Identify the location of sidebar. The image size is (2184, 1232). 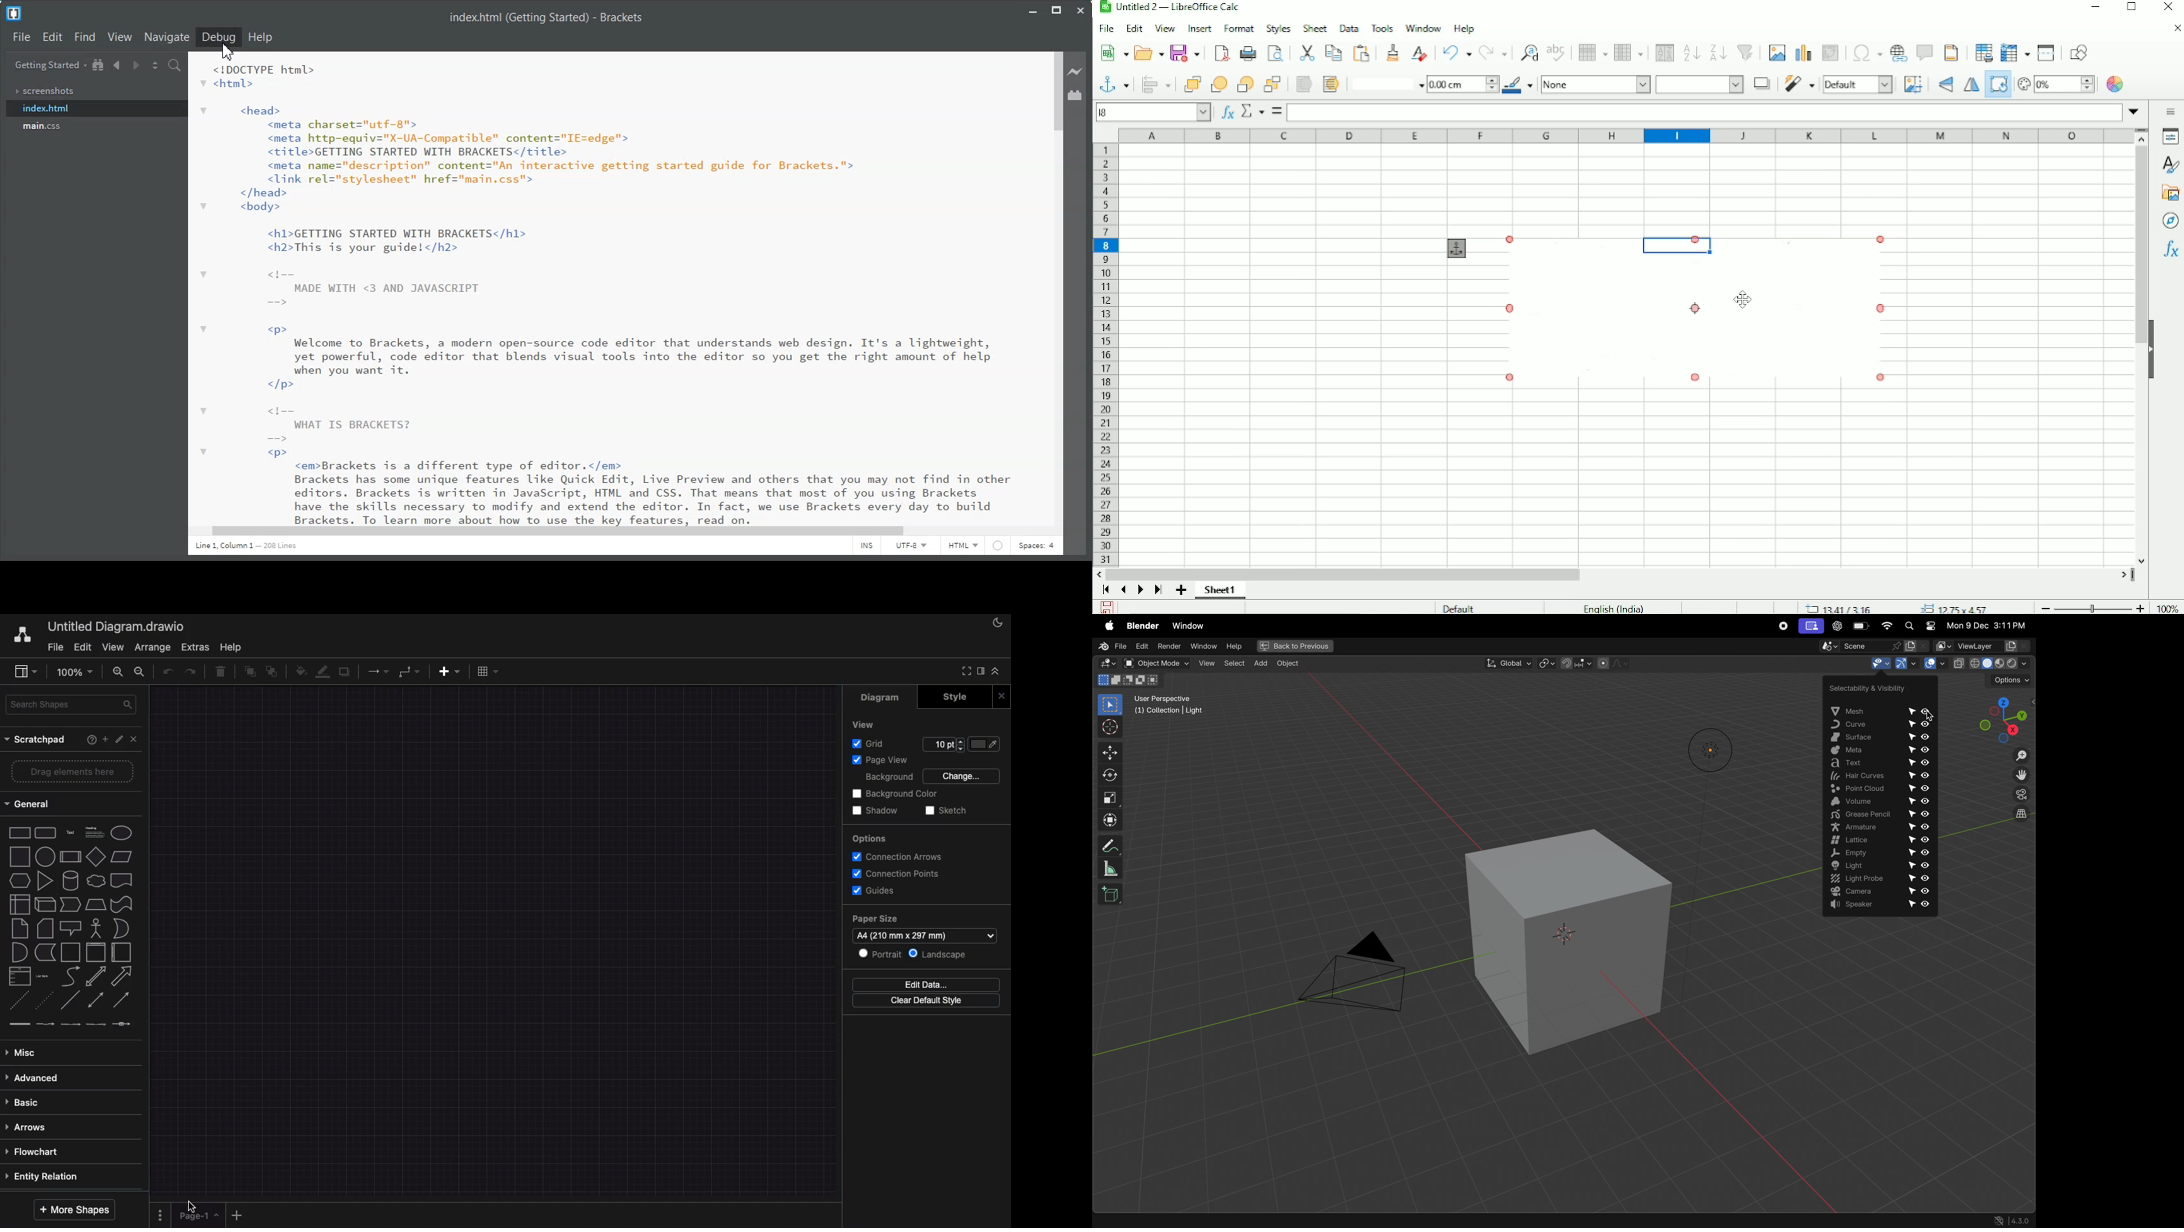
(981, 671).